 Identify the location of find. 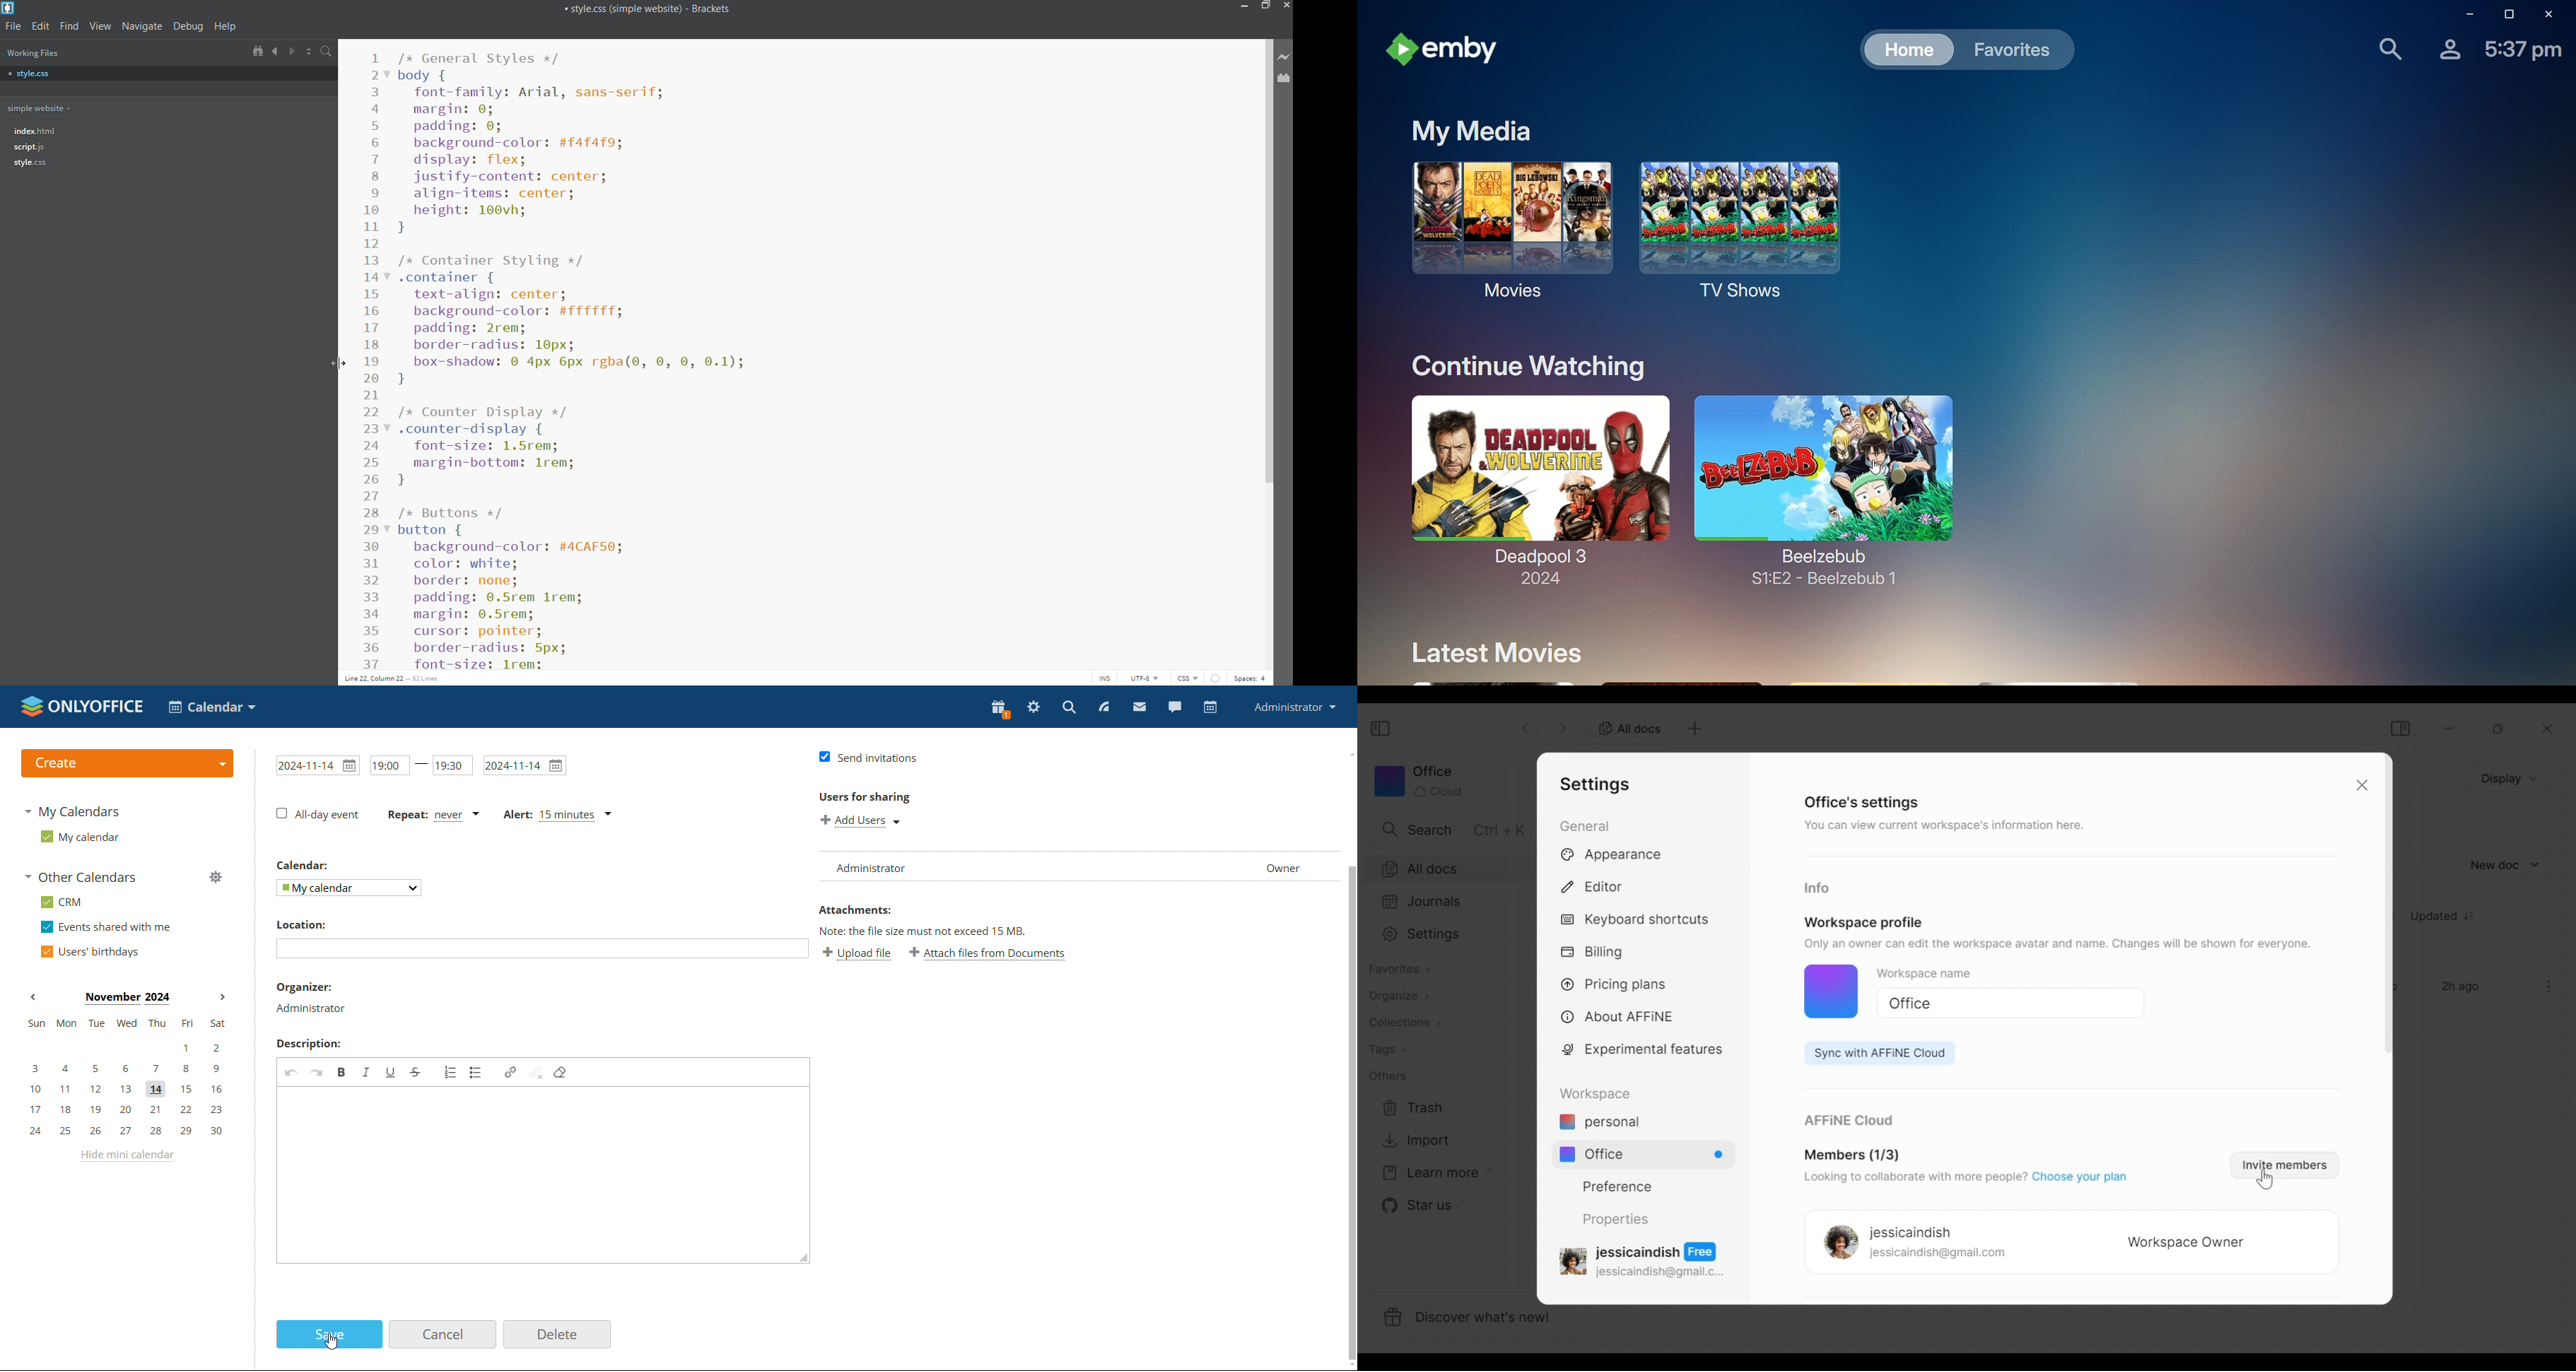
(70, 27).